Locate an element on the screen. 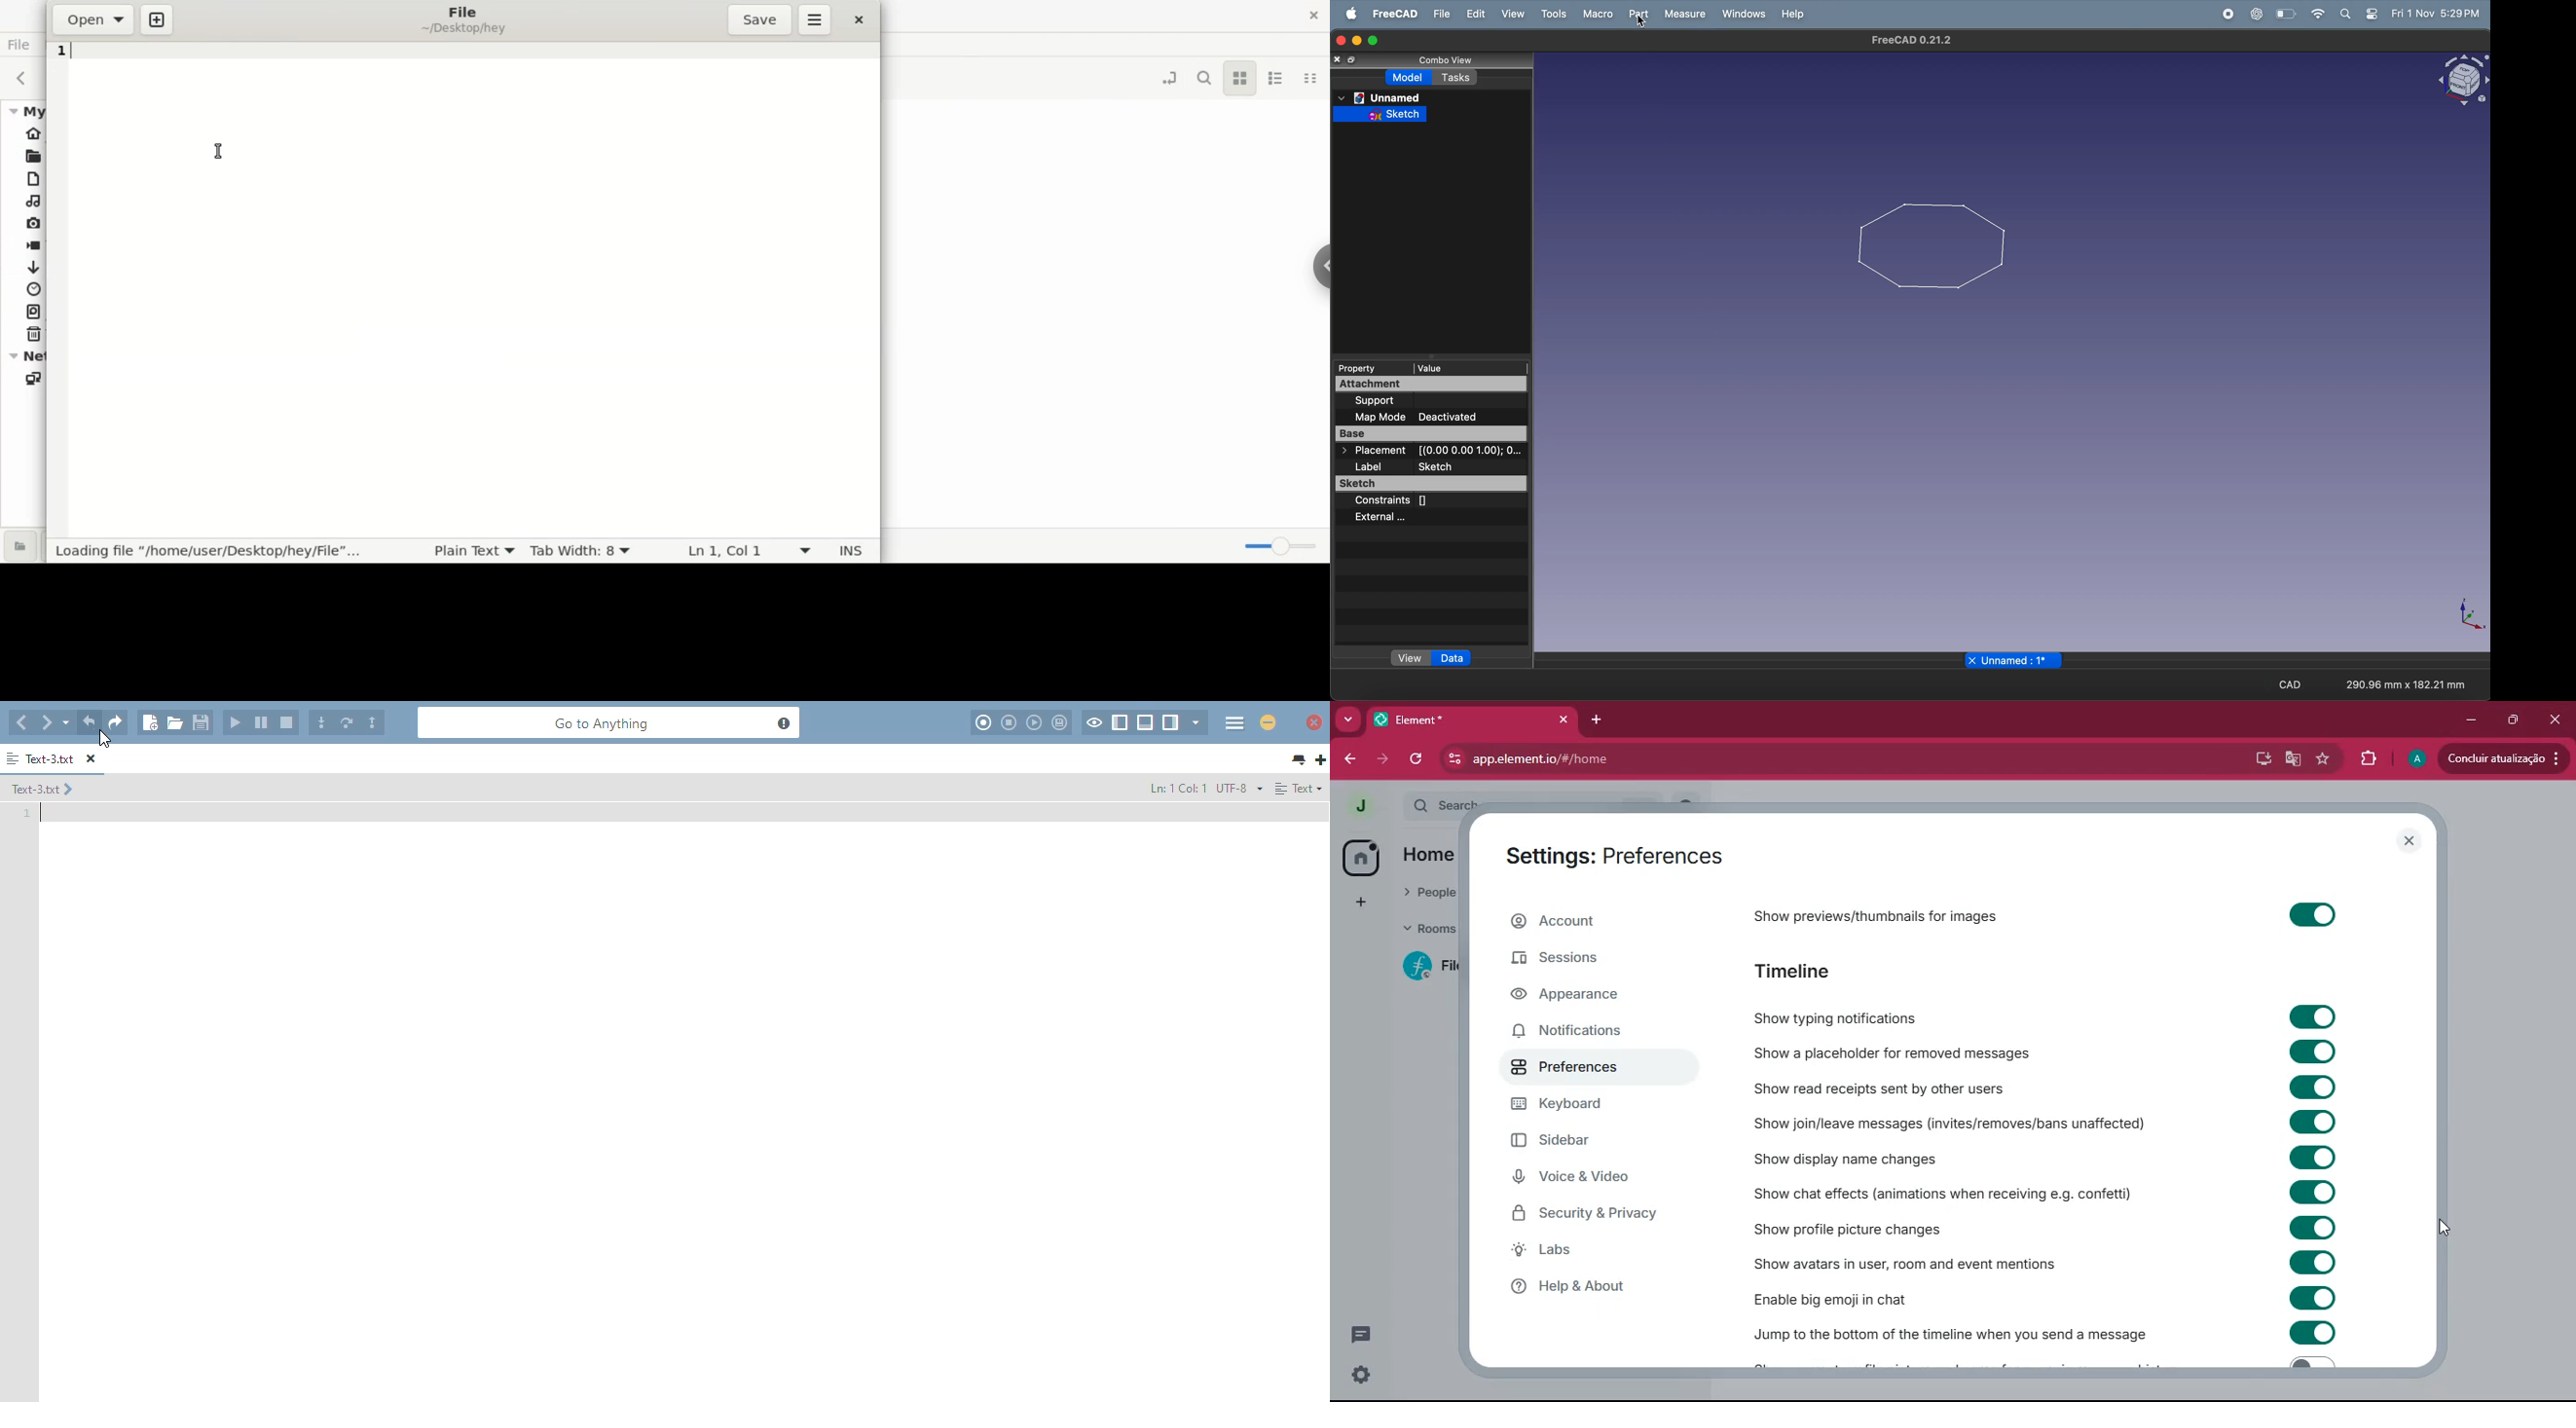  security & privacy is located at coordinates (1595, 1215).